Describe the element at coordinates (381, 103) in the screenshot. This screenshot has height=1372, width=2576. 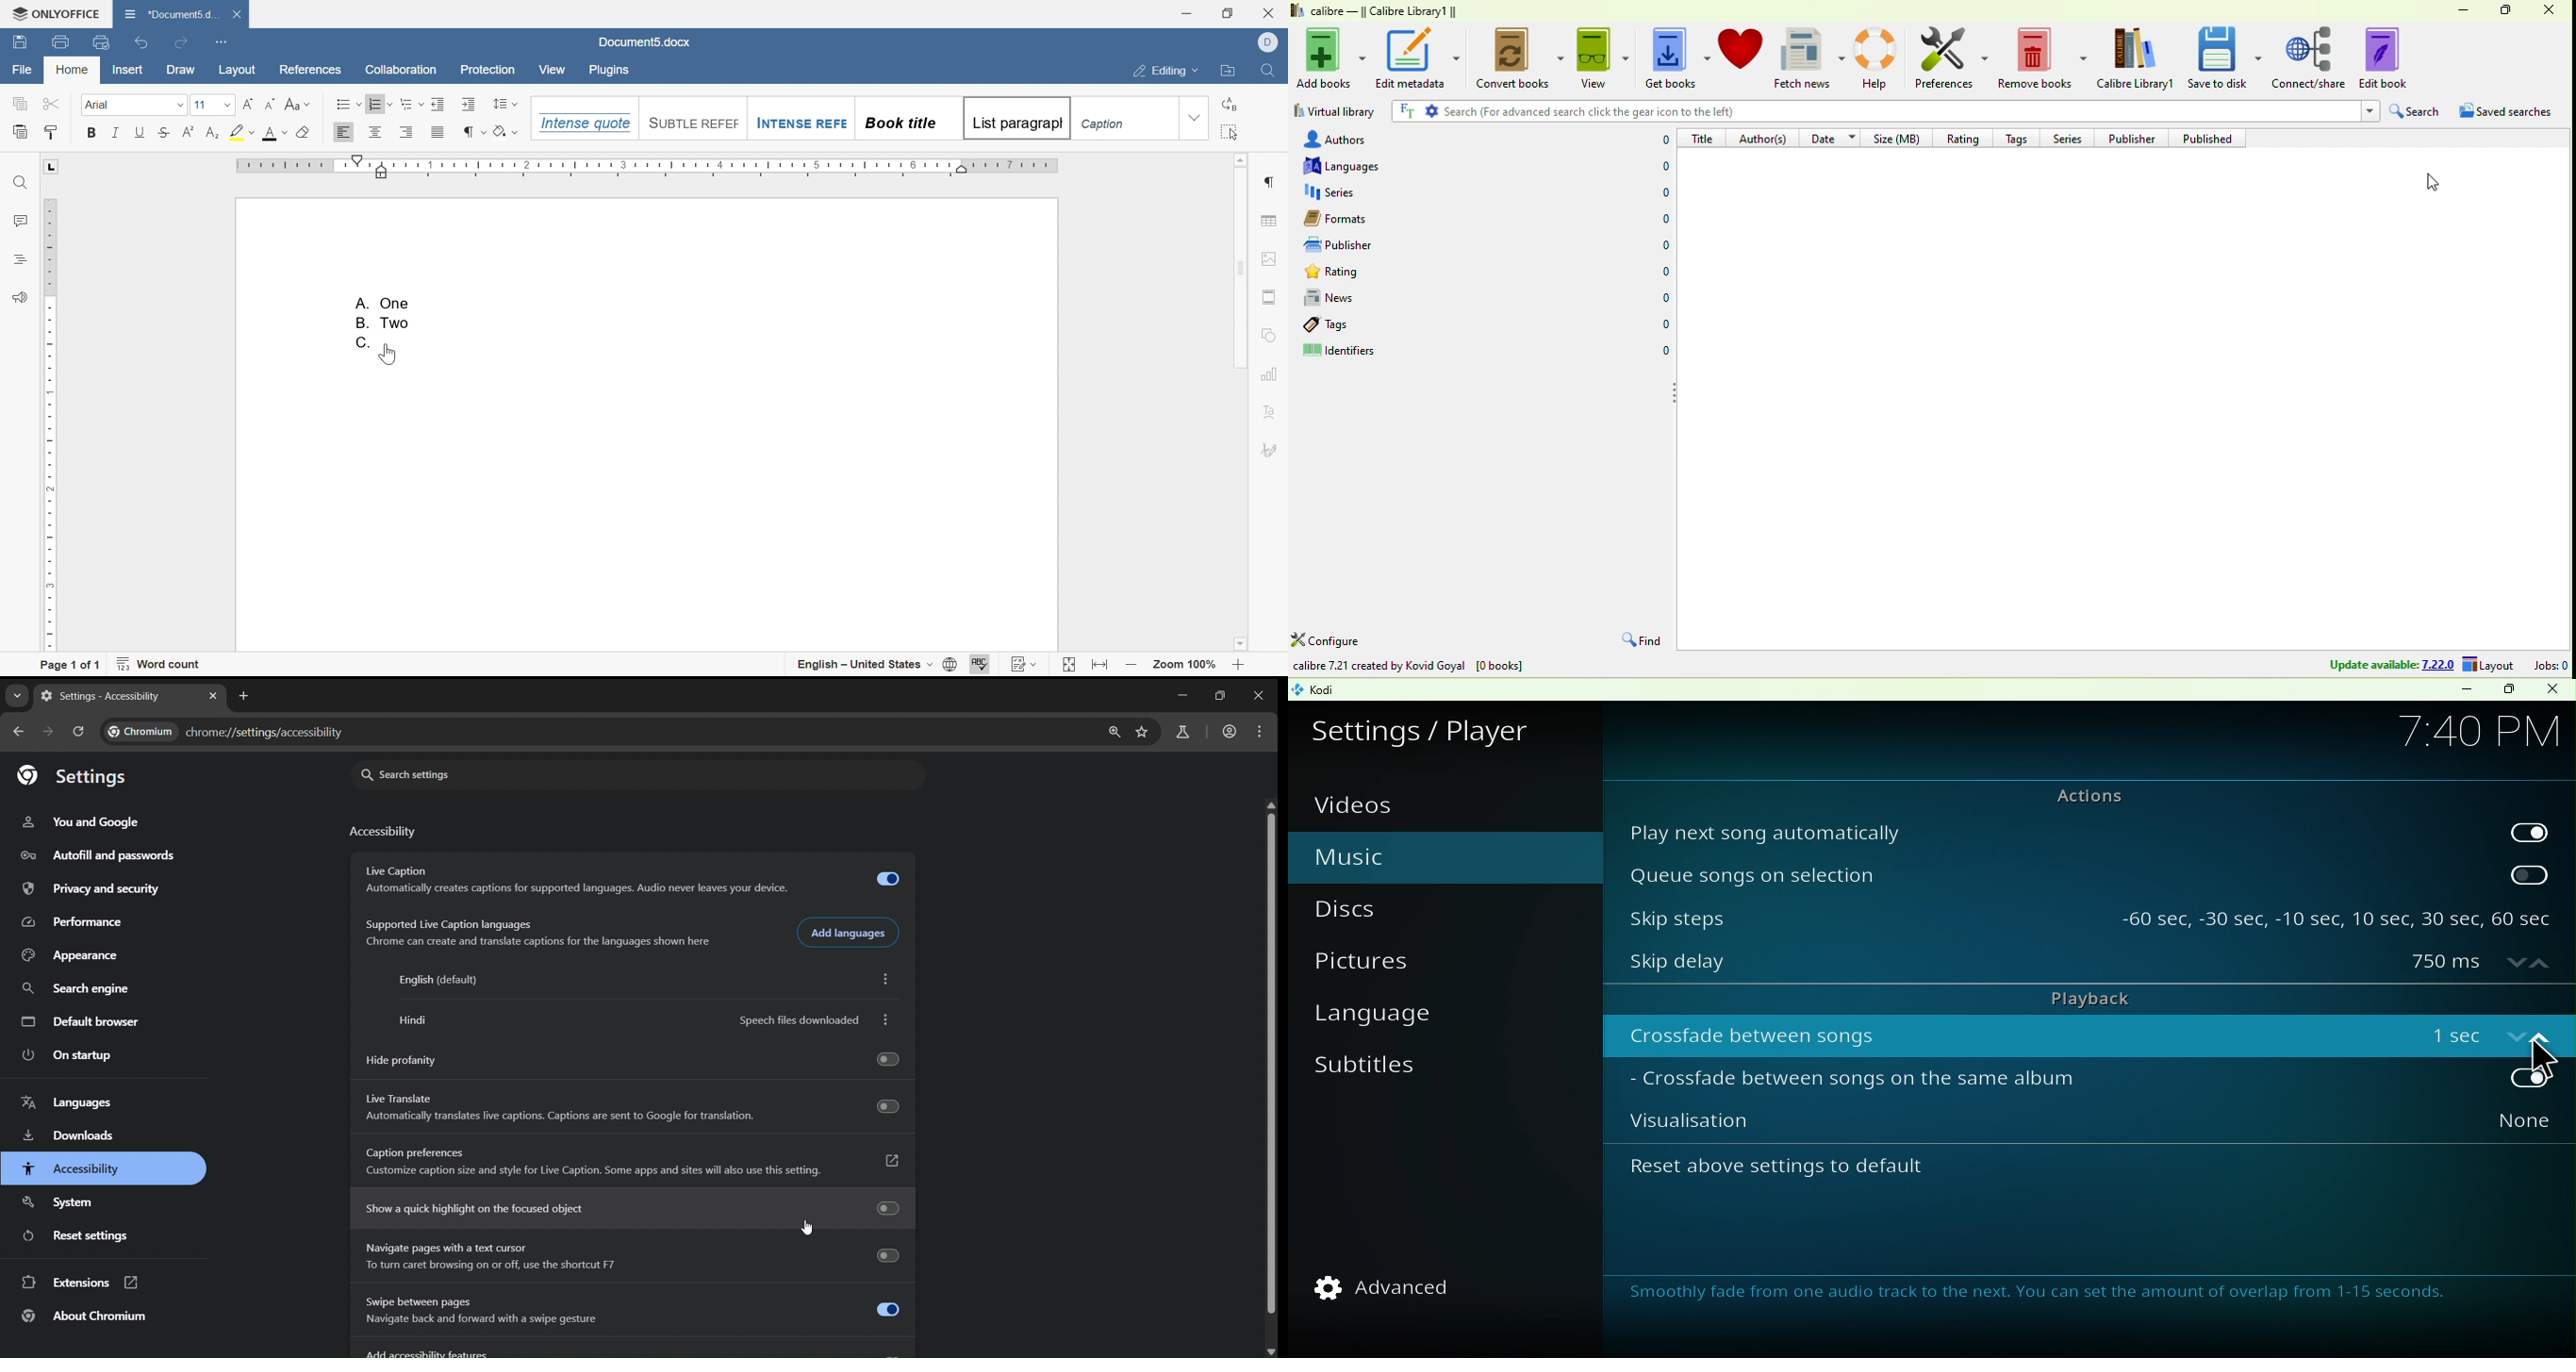
I see `Numbering` at that location.